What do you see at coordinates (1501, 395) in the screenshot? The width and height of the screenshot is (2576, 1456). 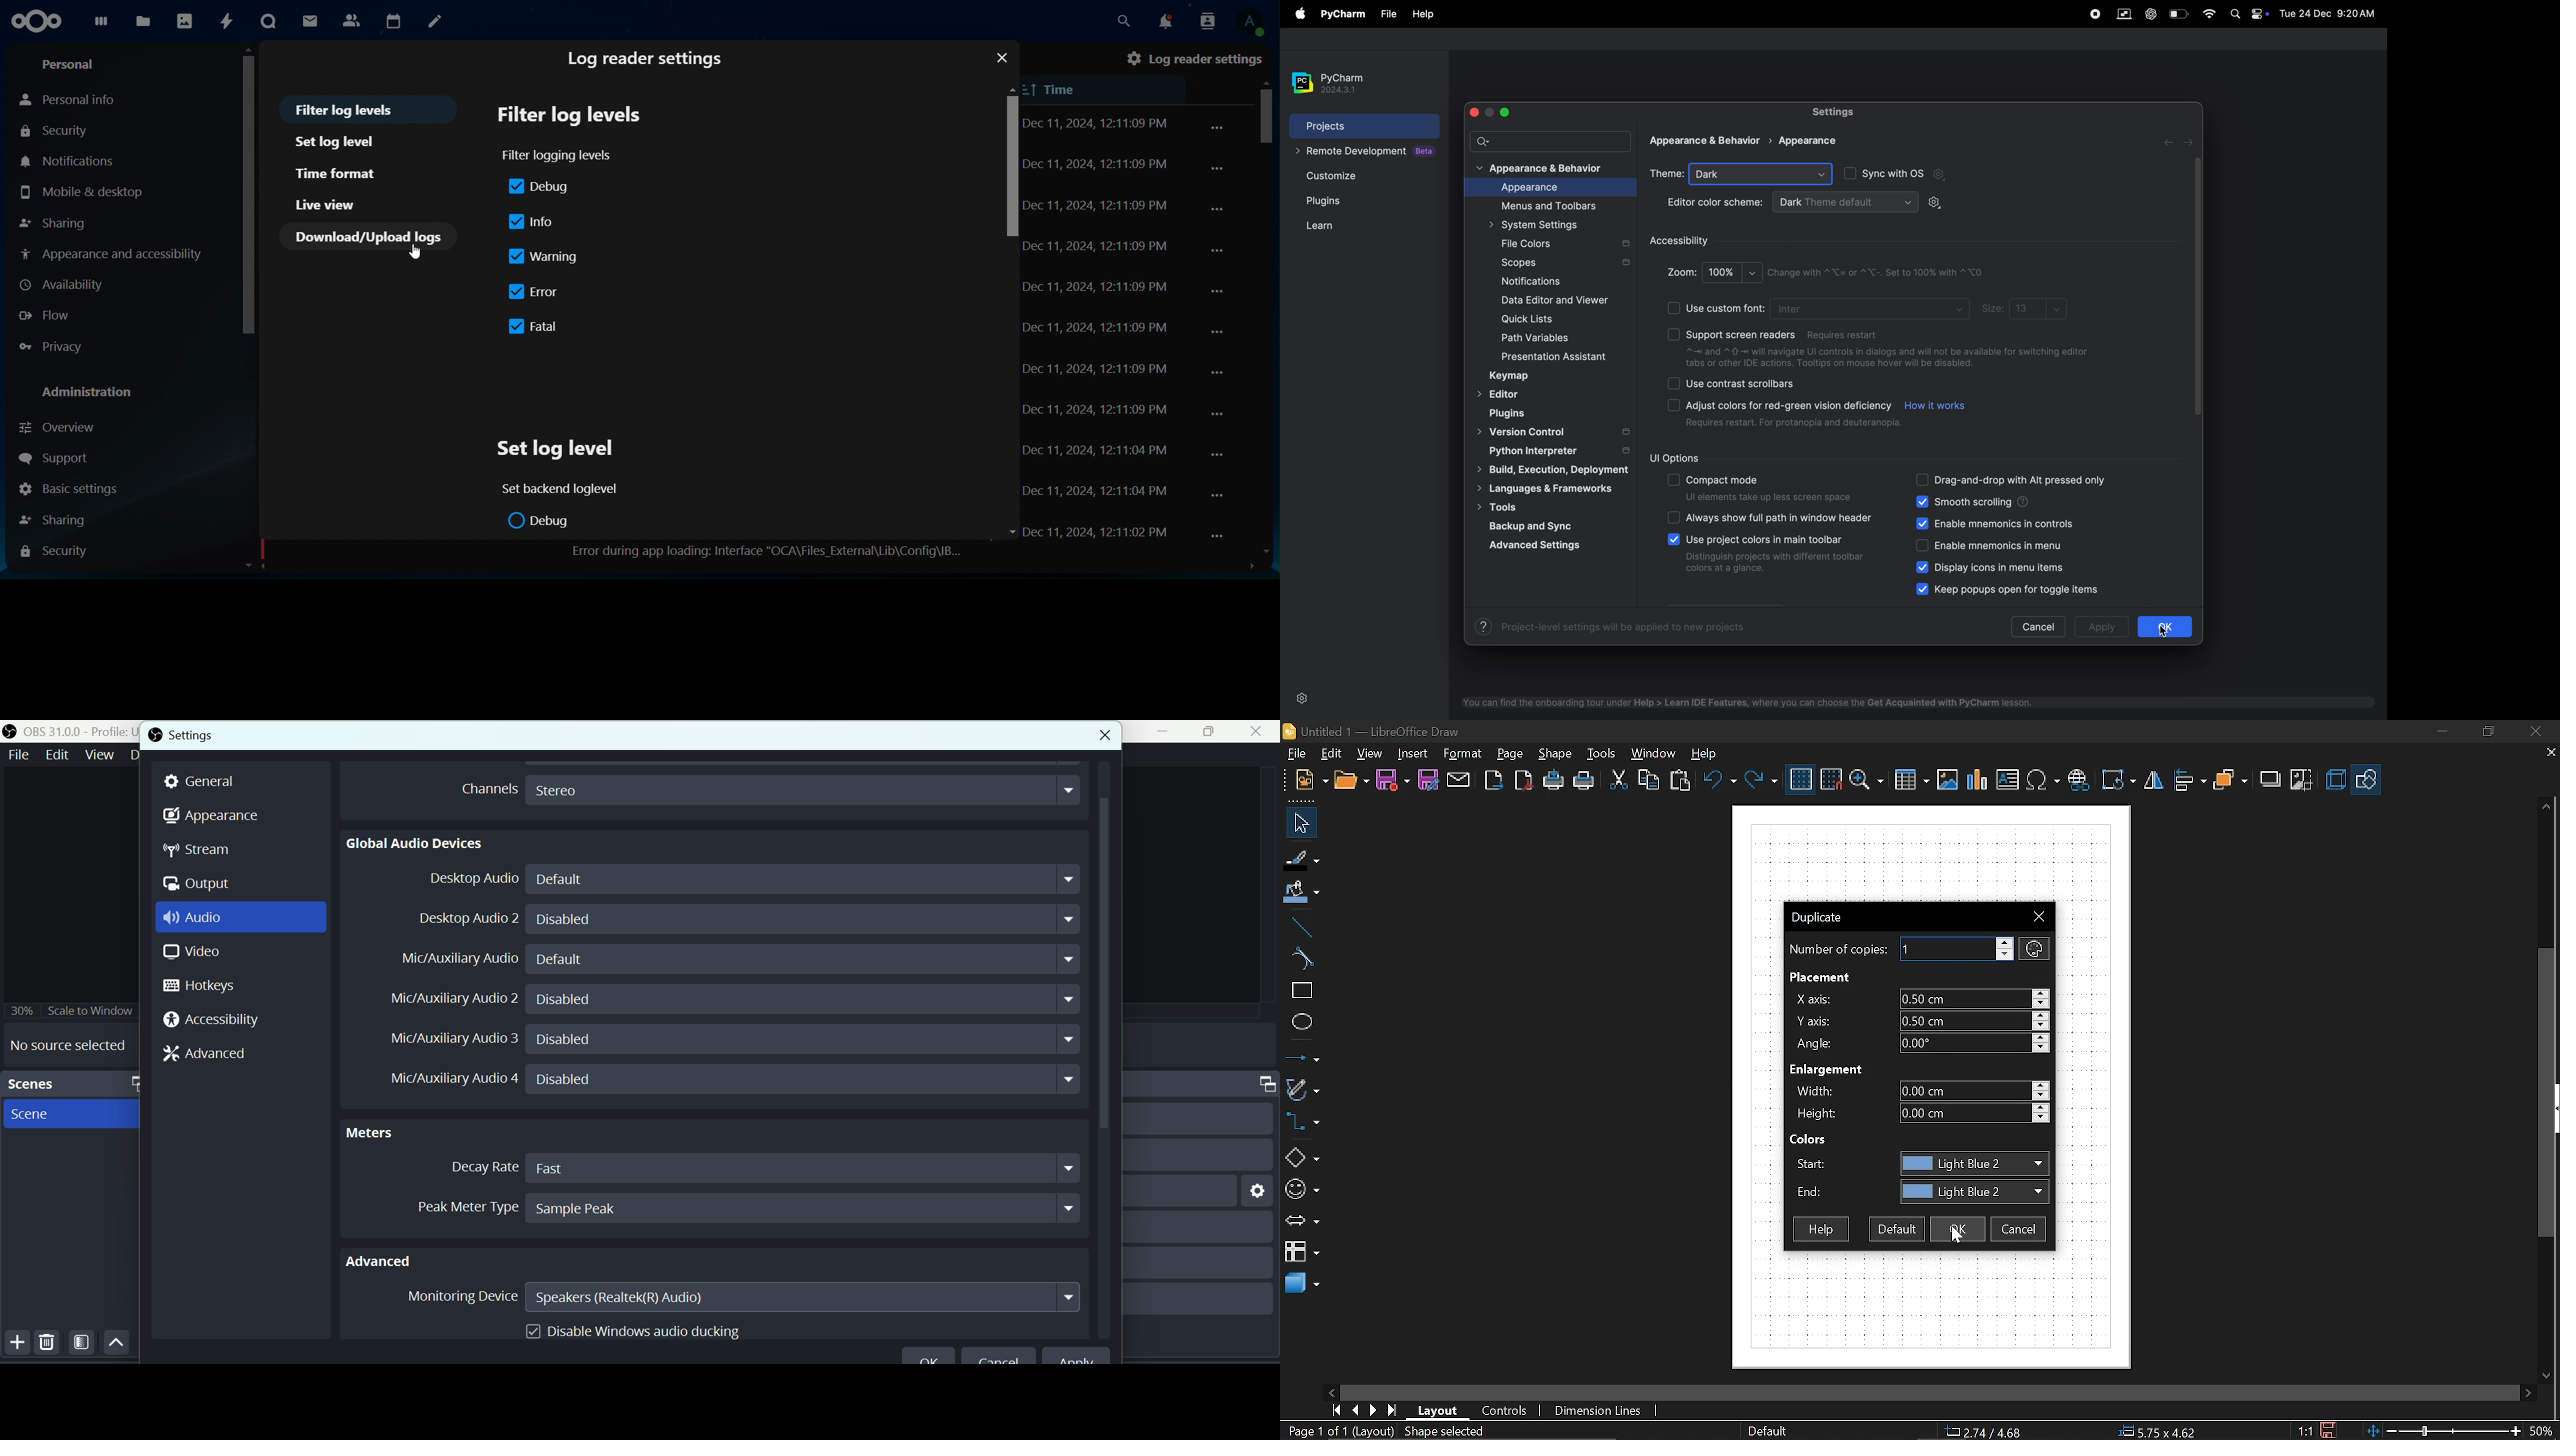 I see `editor` at bounding box center [1501, 395].